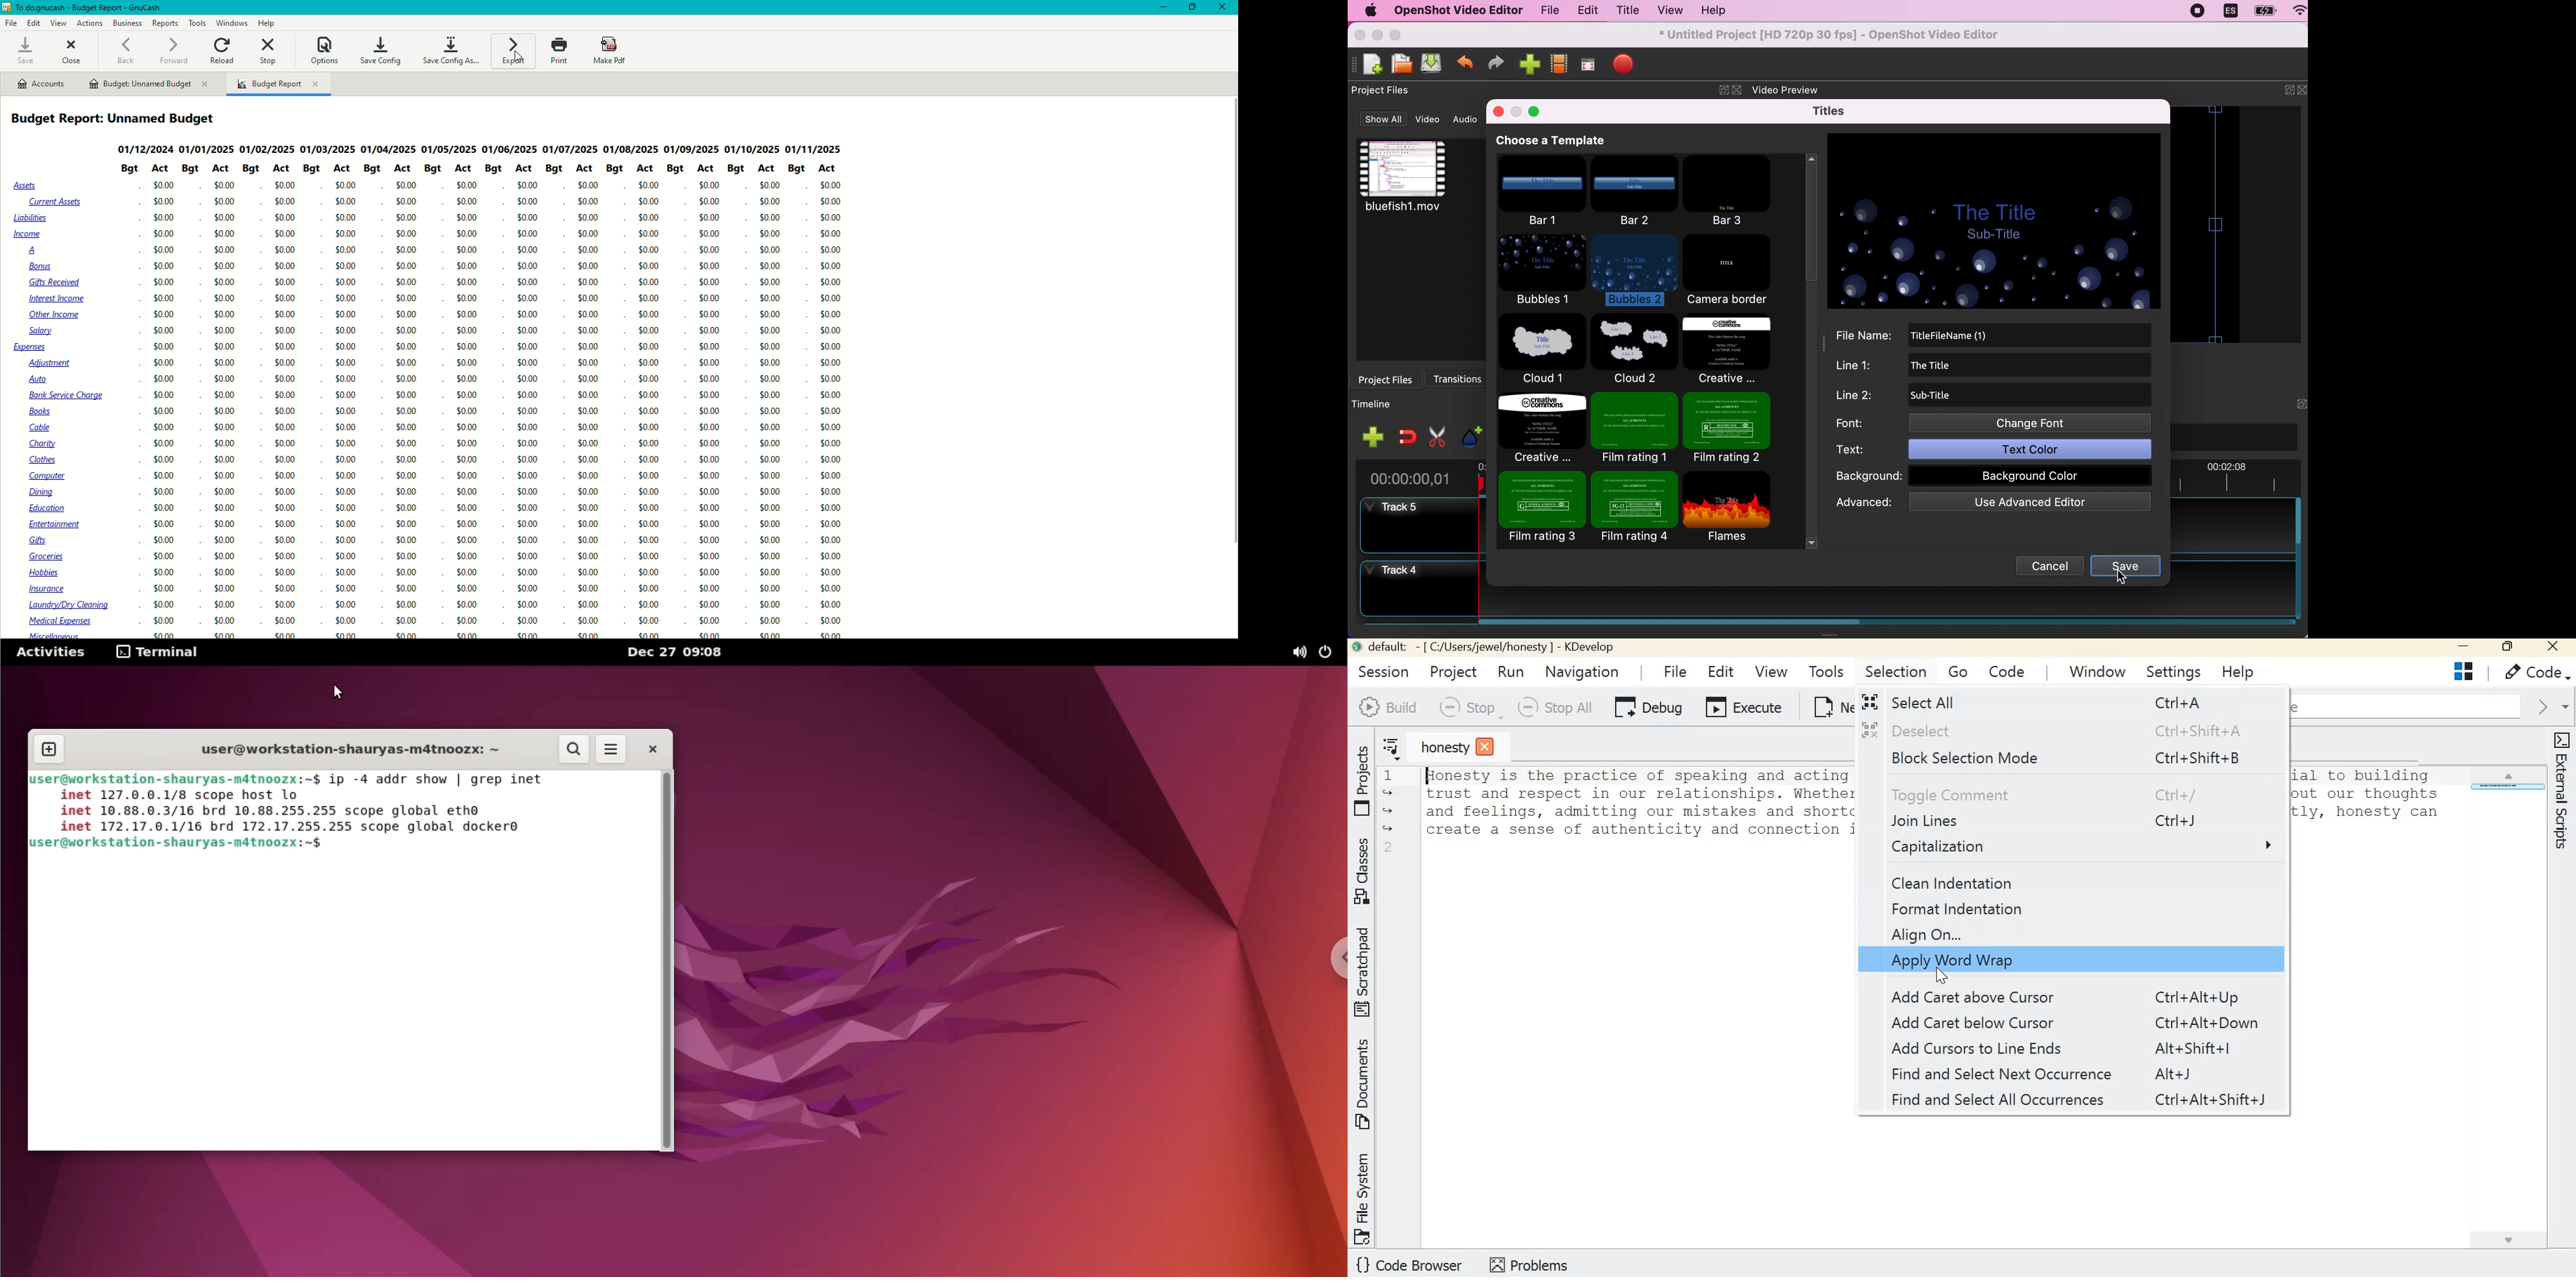 The height and width of the screenshot is (1288, 2576). Describe the element at coordinates (163, 250) in the screenshot. I see `0.00` at that location.